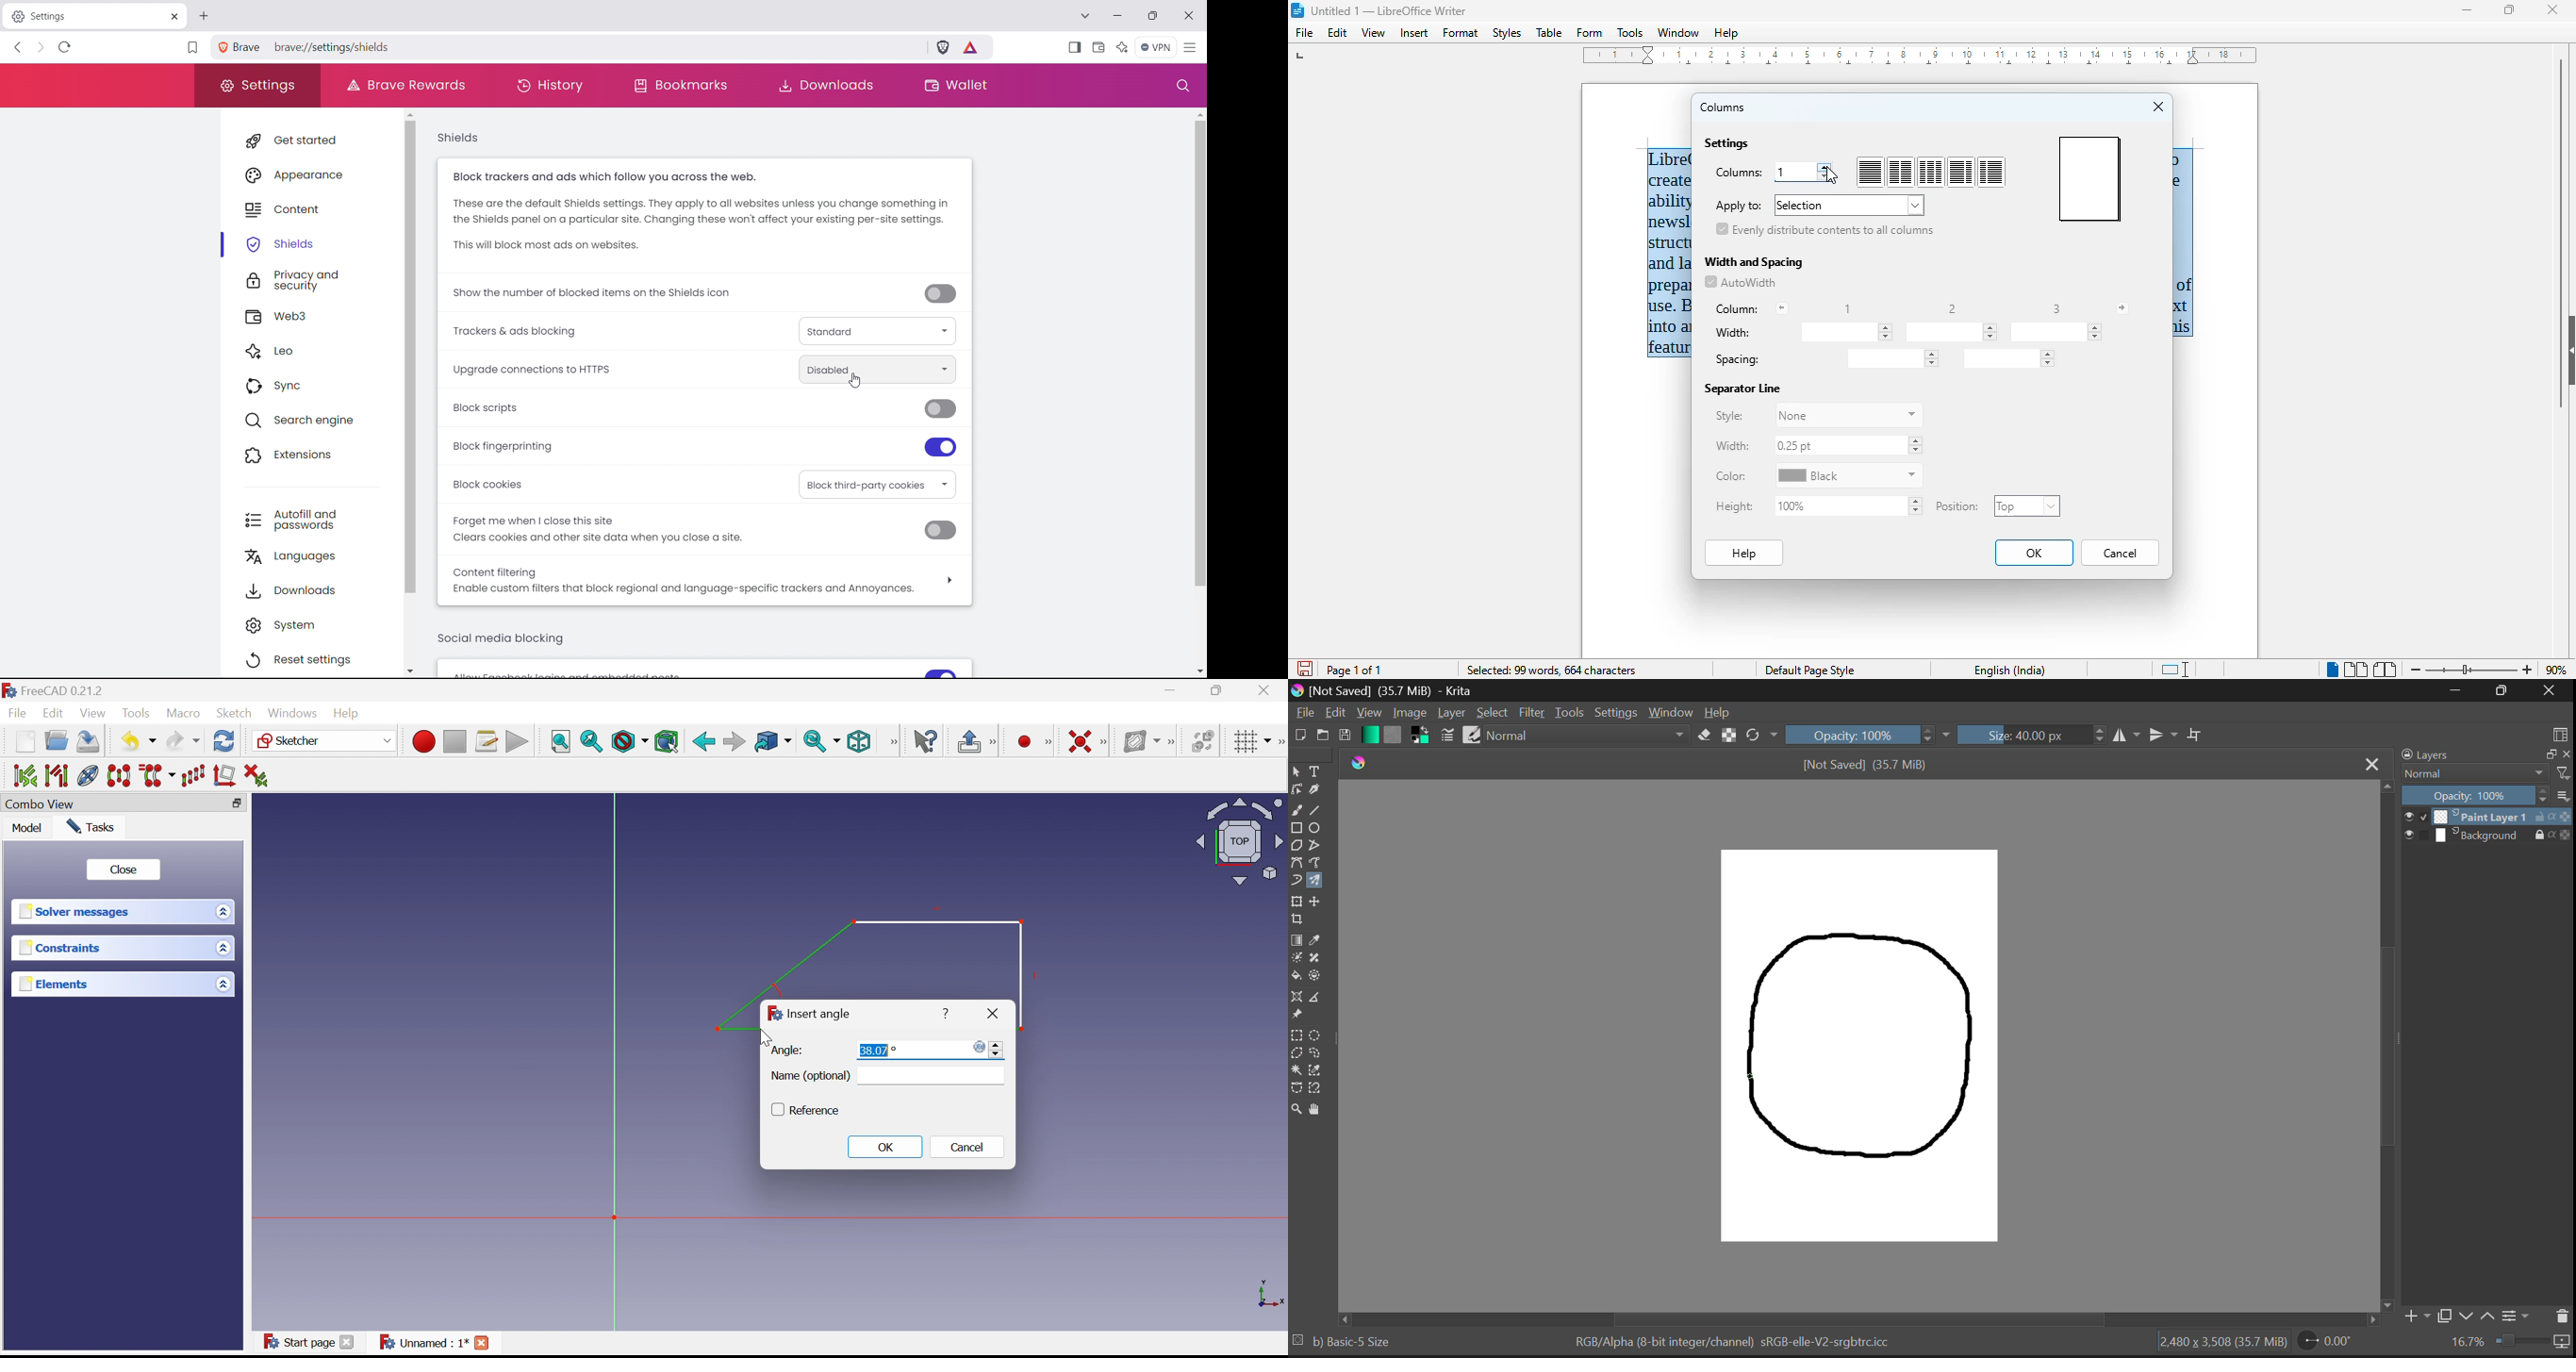 The width and height of the screenshot is (2576, 1372). What do you see at coordinates (1786, 172) in the screenshot?
I see `1` at bounding box center [1786, 172].